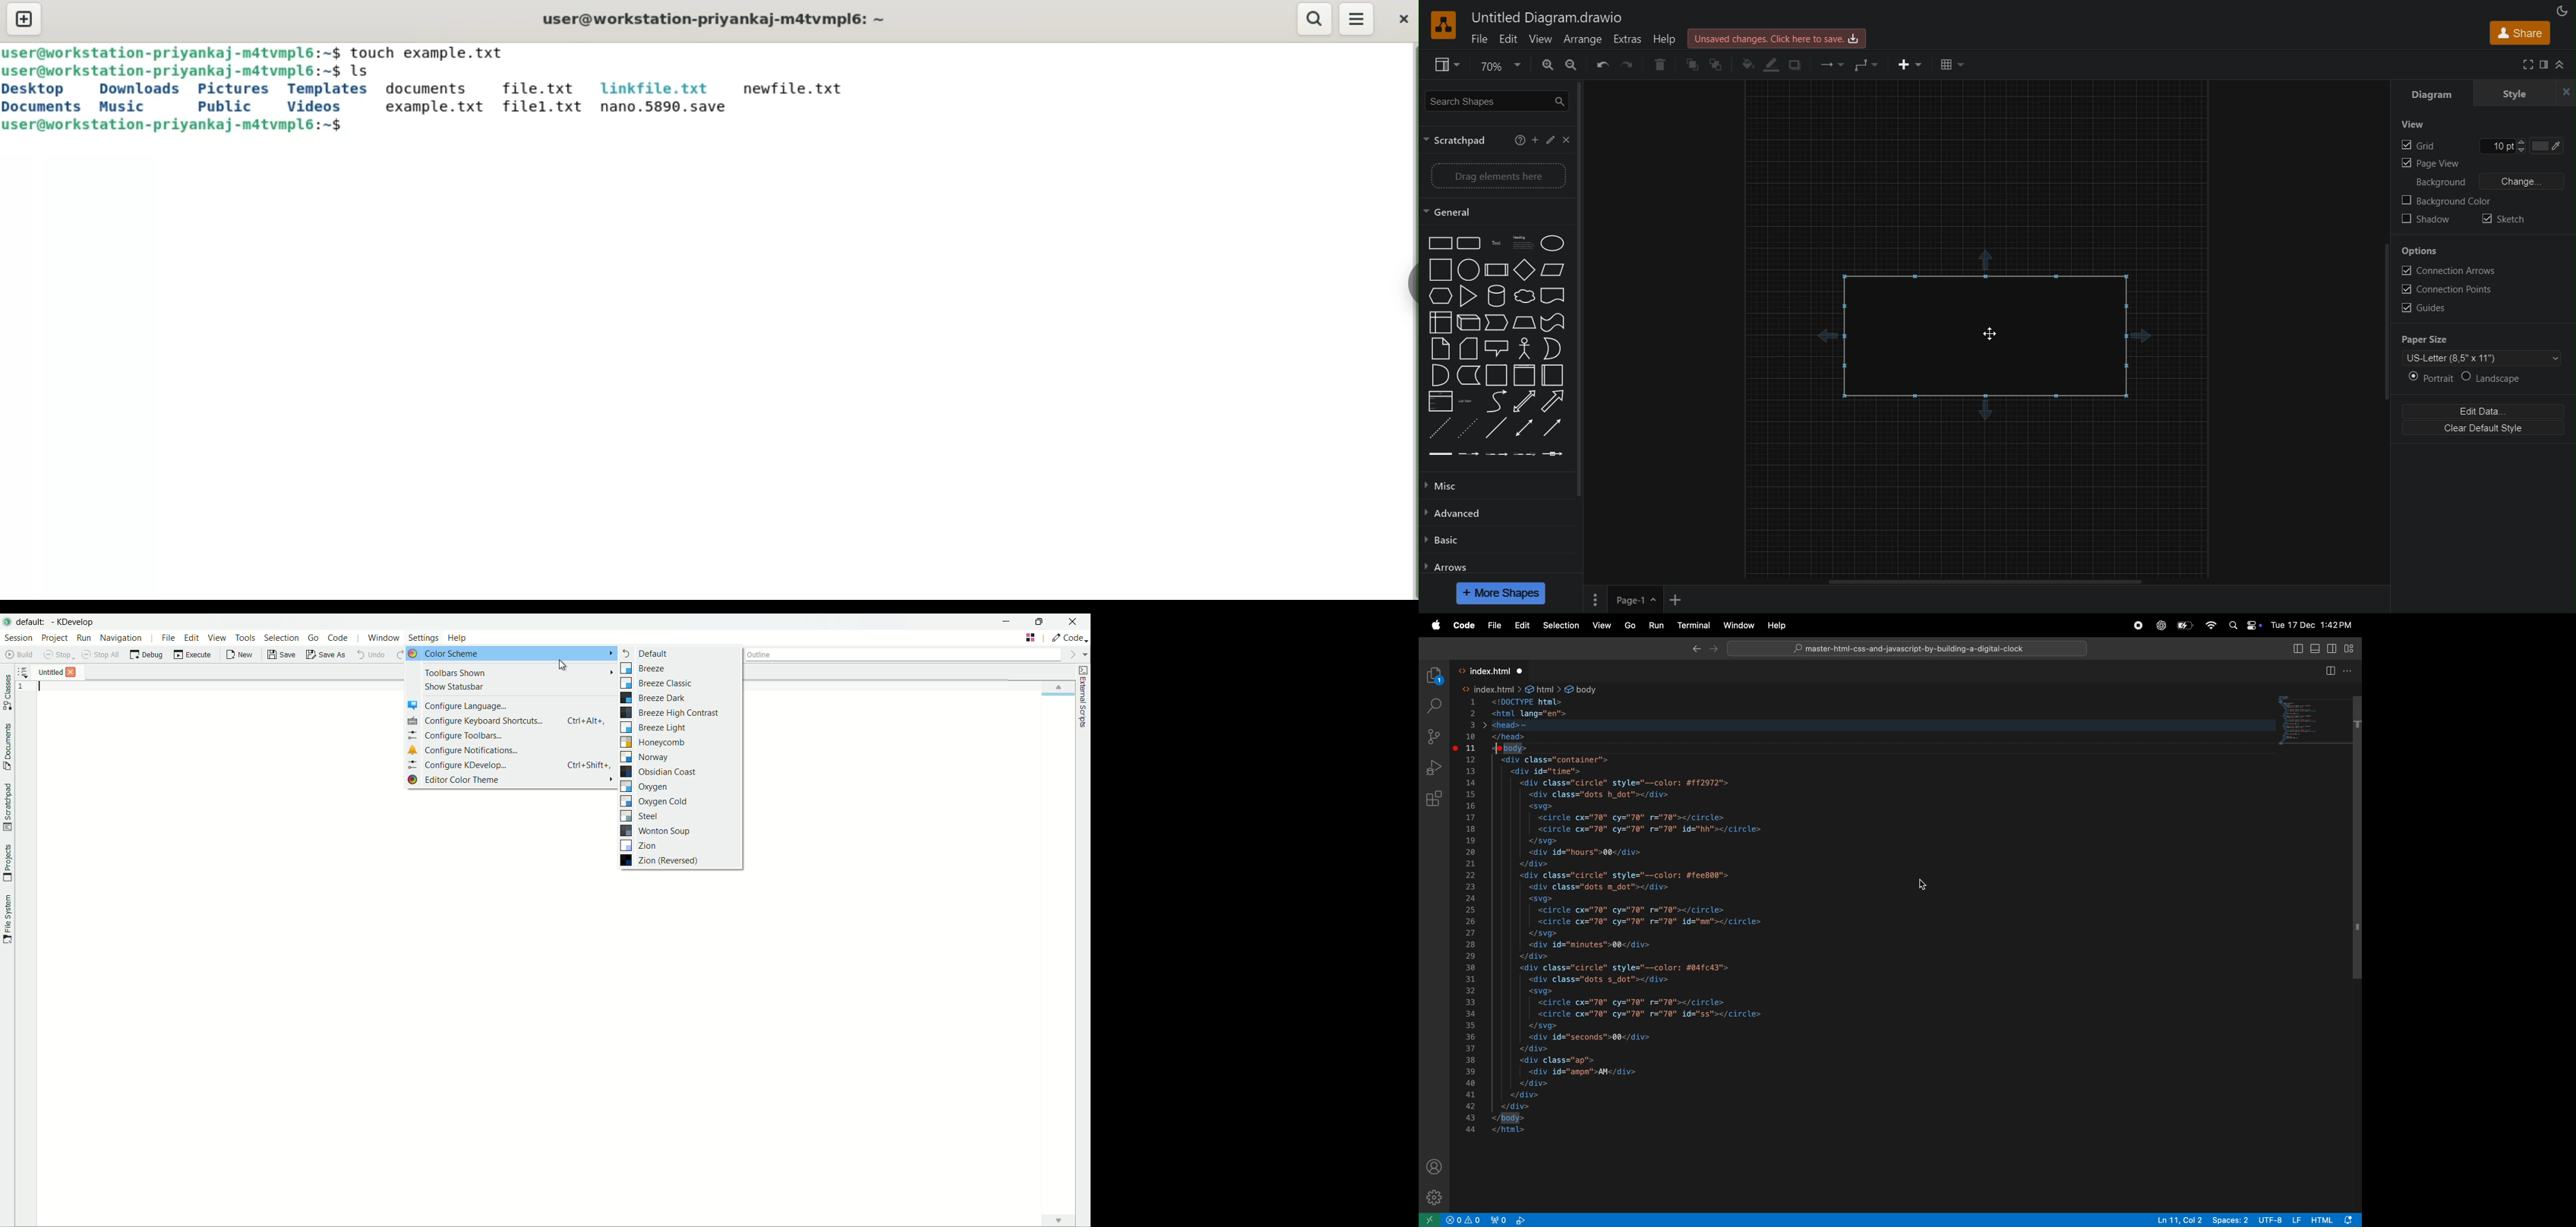 This screenshot has height=1232, width=2576. I want to click on Portrait, so click(2429, 378).